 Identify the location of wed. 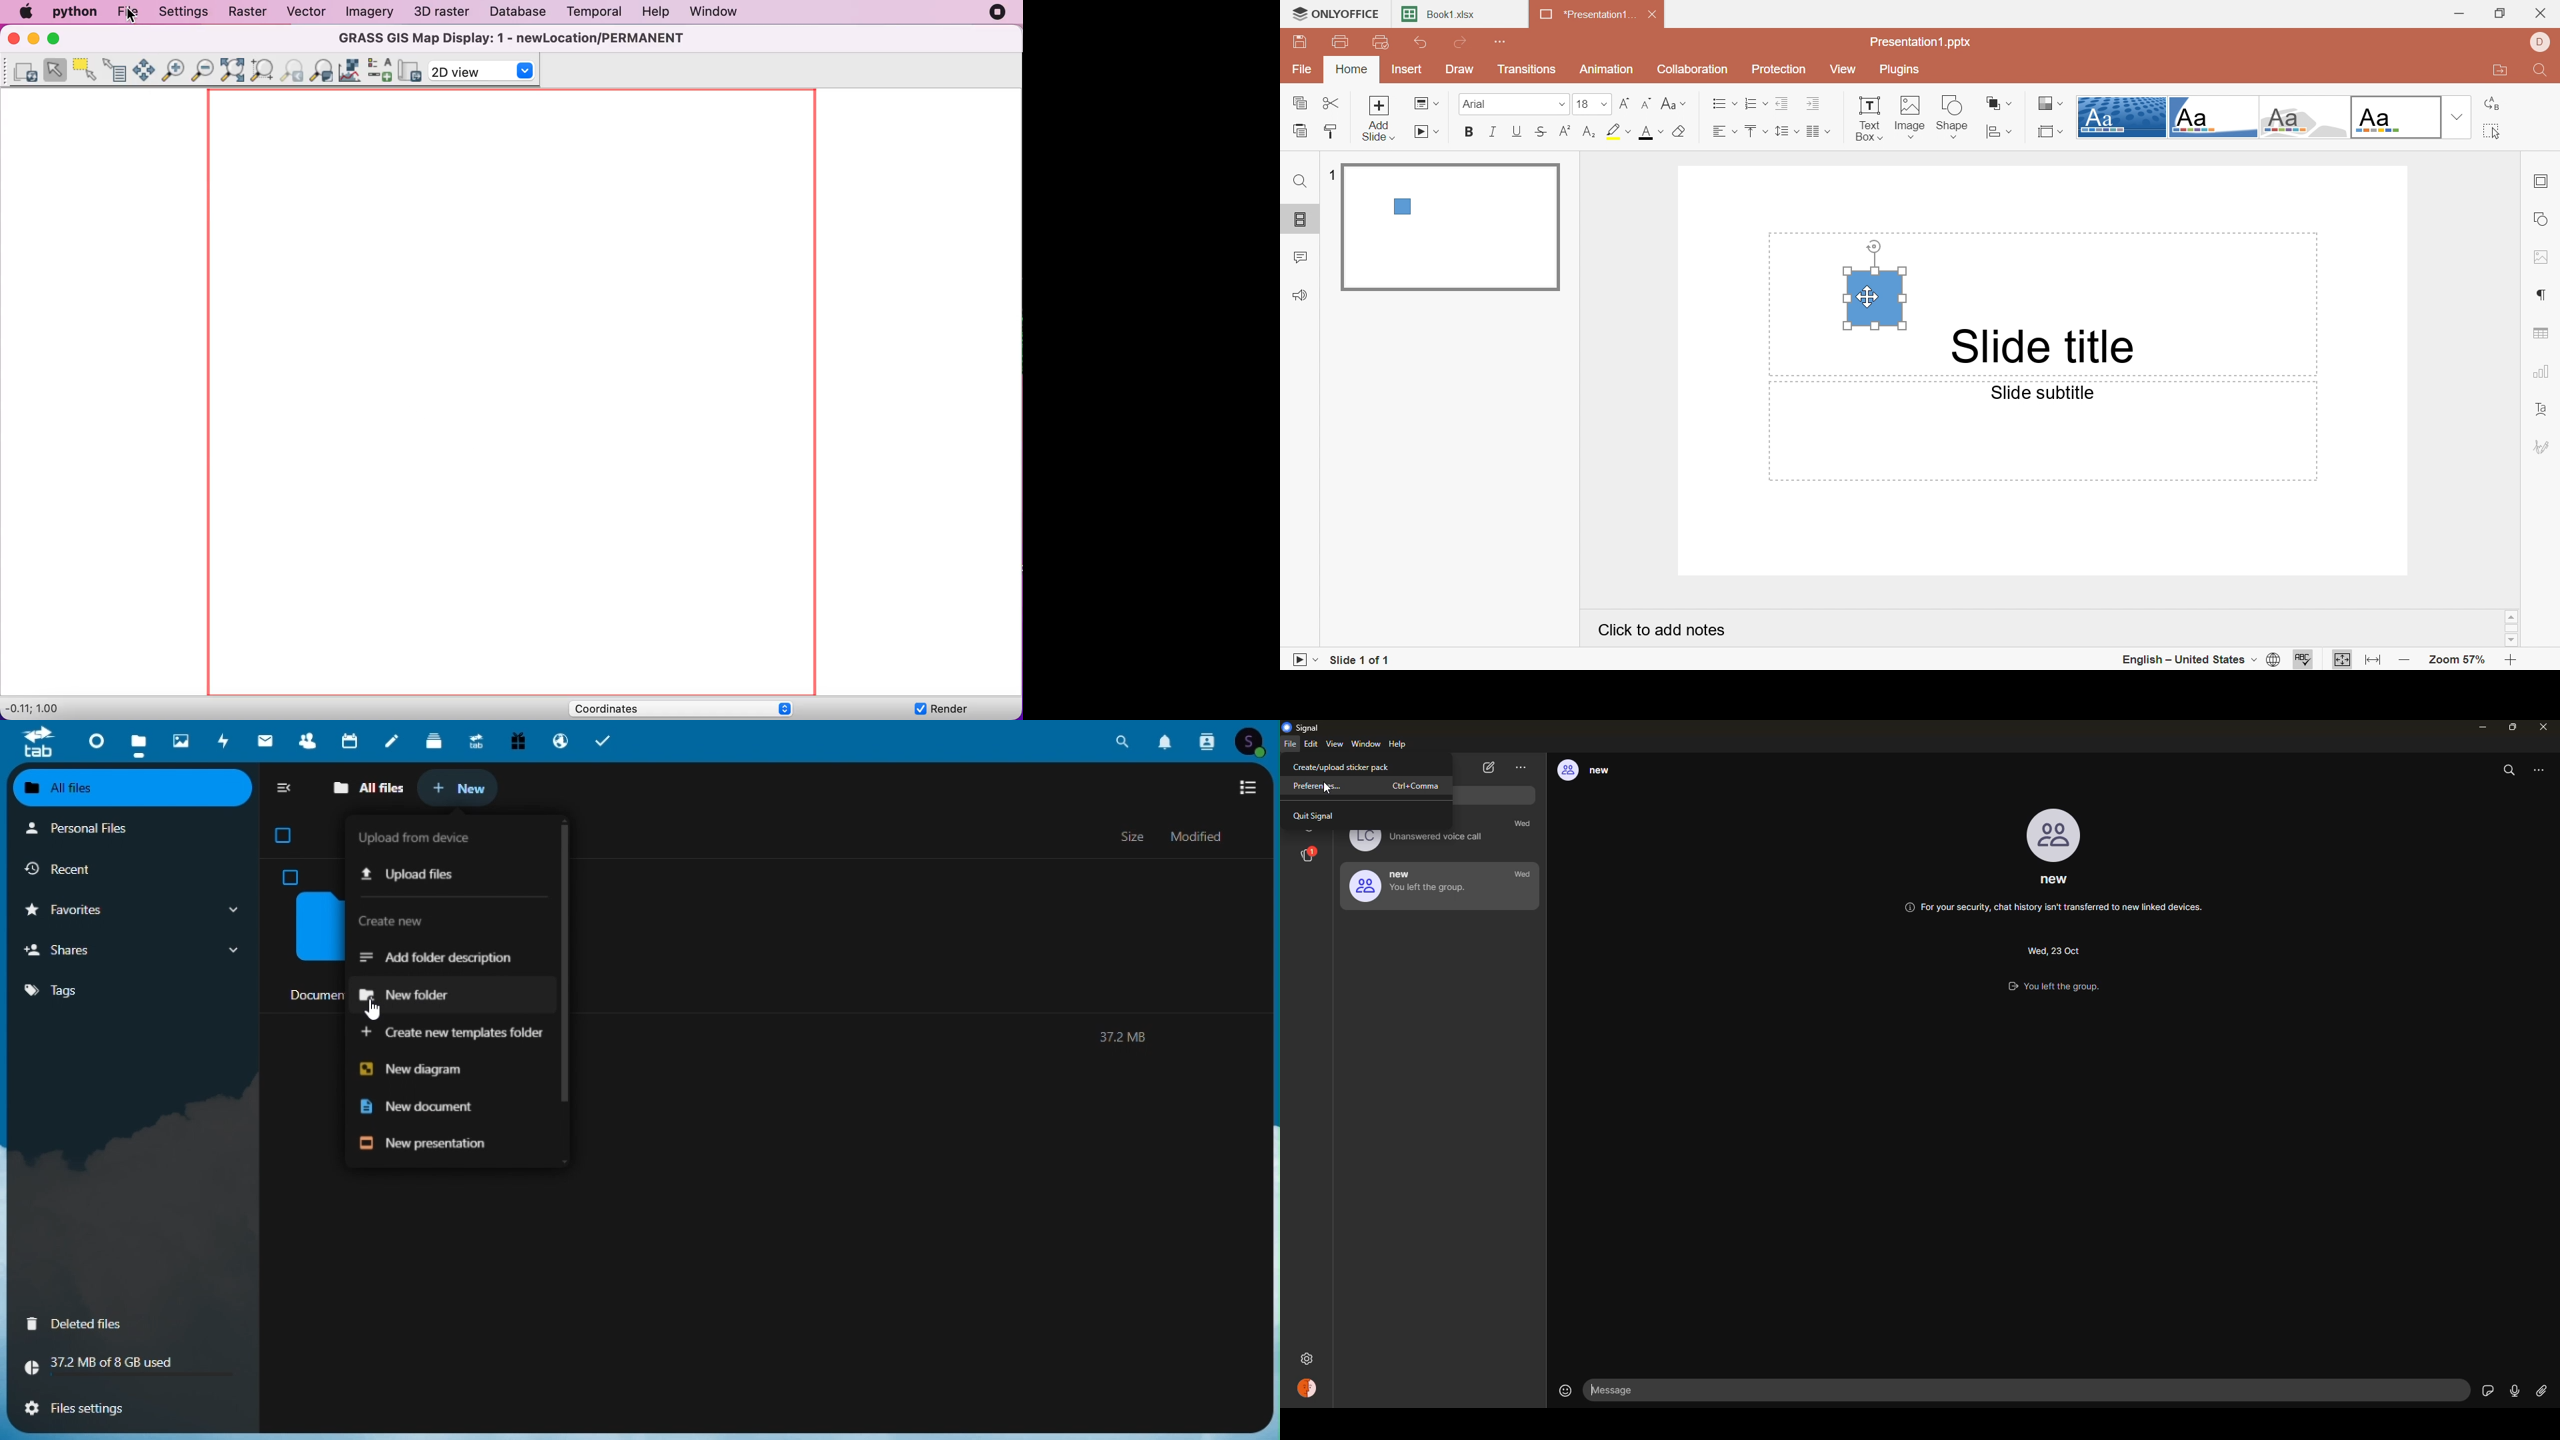
(1523, 875).